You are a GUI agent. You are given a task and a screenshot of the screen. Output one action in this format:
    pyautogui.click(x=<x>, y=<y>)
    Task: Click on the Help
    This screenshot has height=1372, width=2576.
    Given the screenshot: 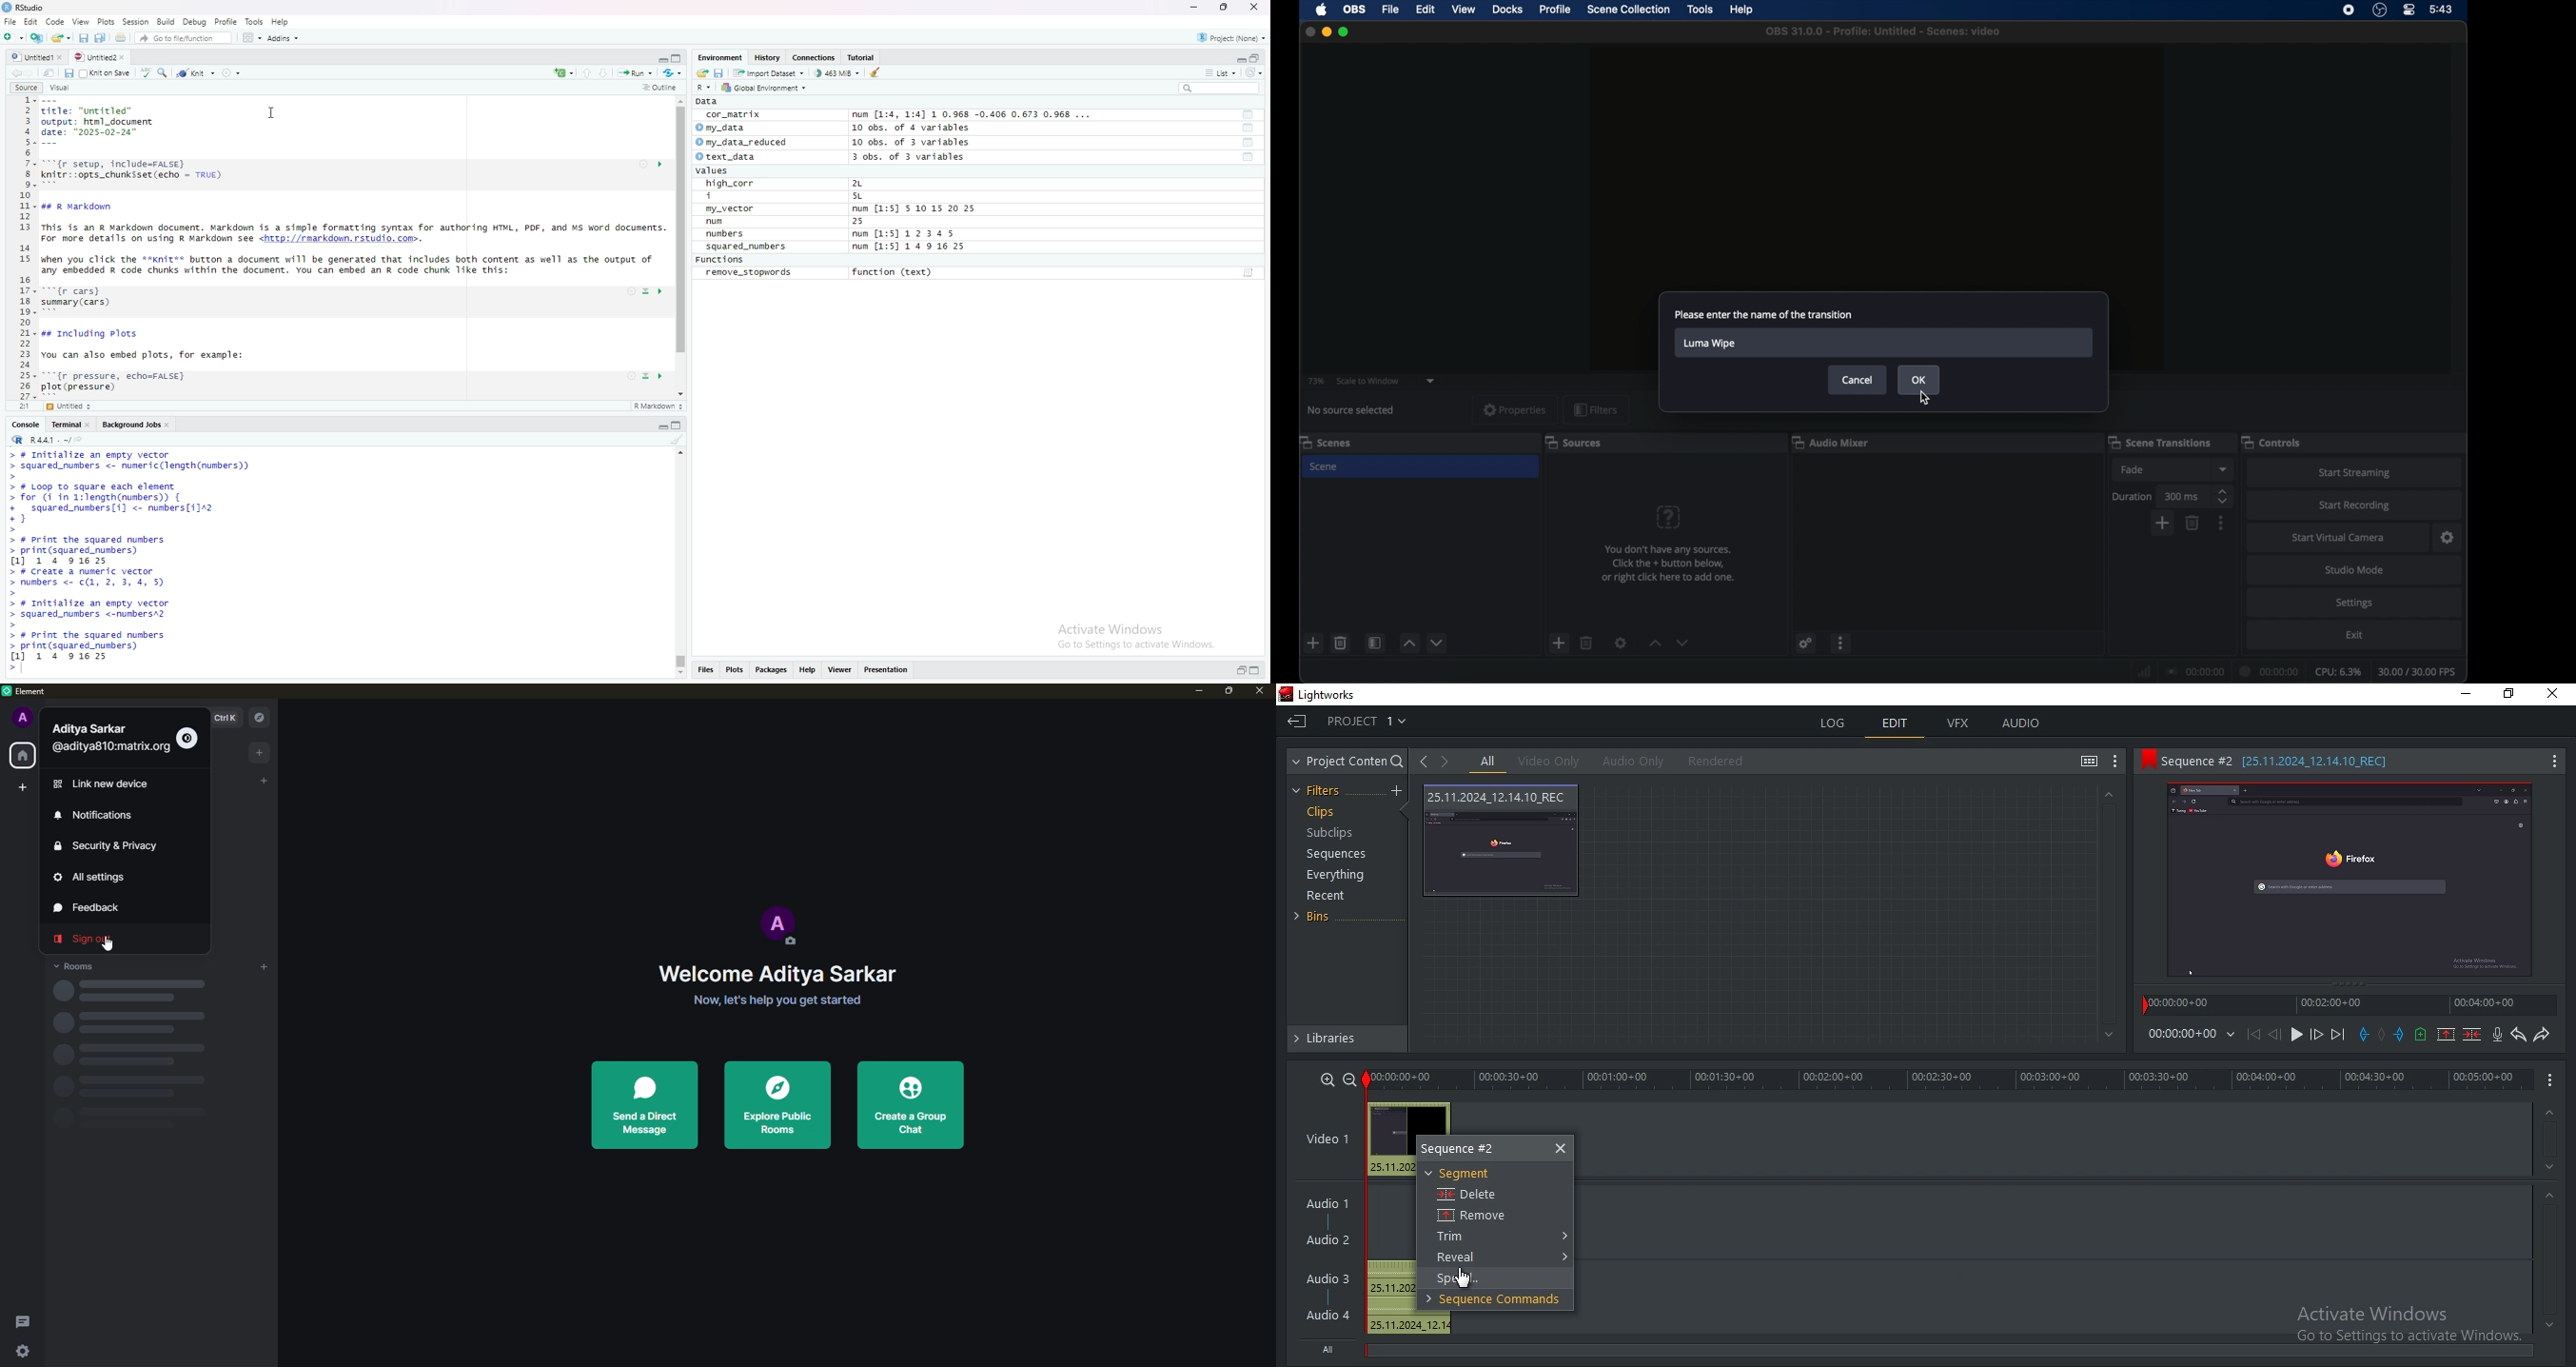 What is the action you would take?
    pyautogui.click(x=279, y=21)
    